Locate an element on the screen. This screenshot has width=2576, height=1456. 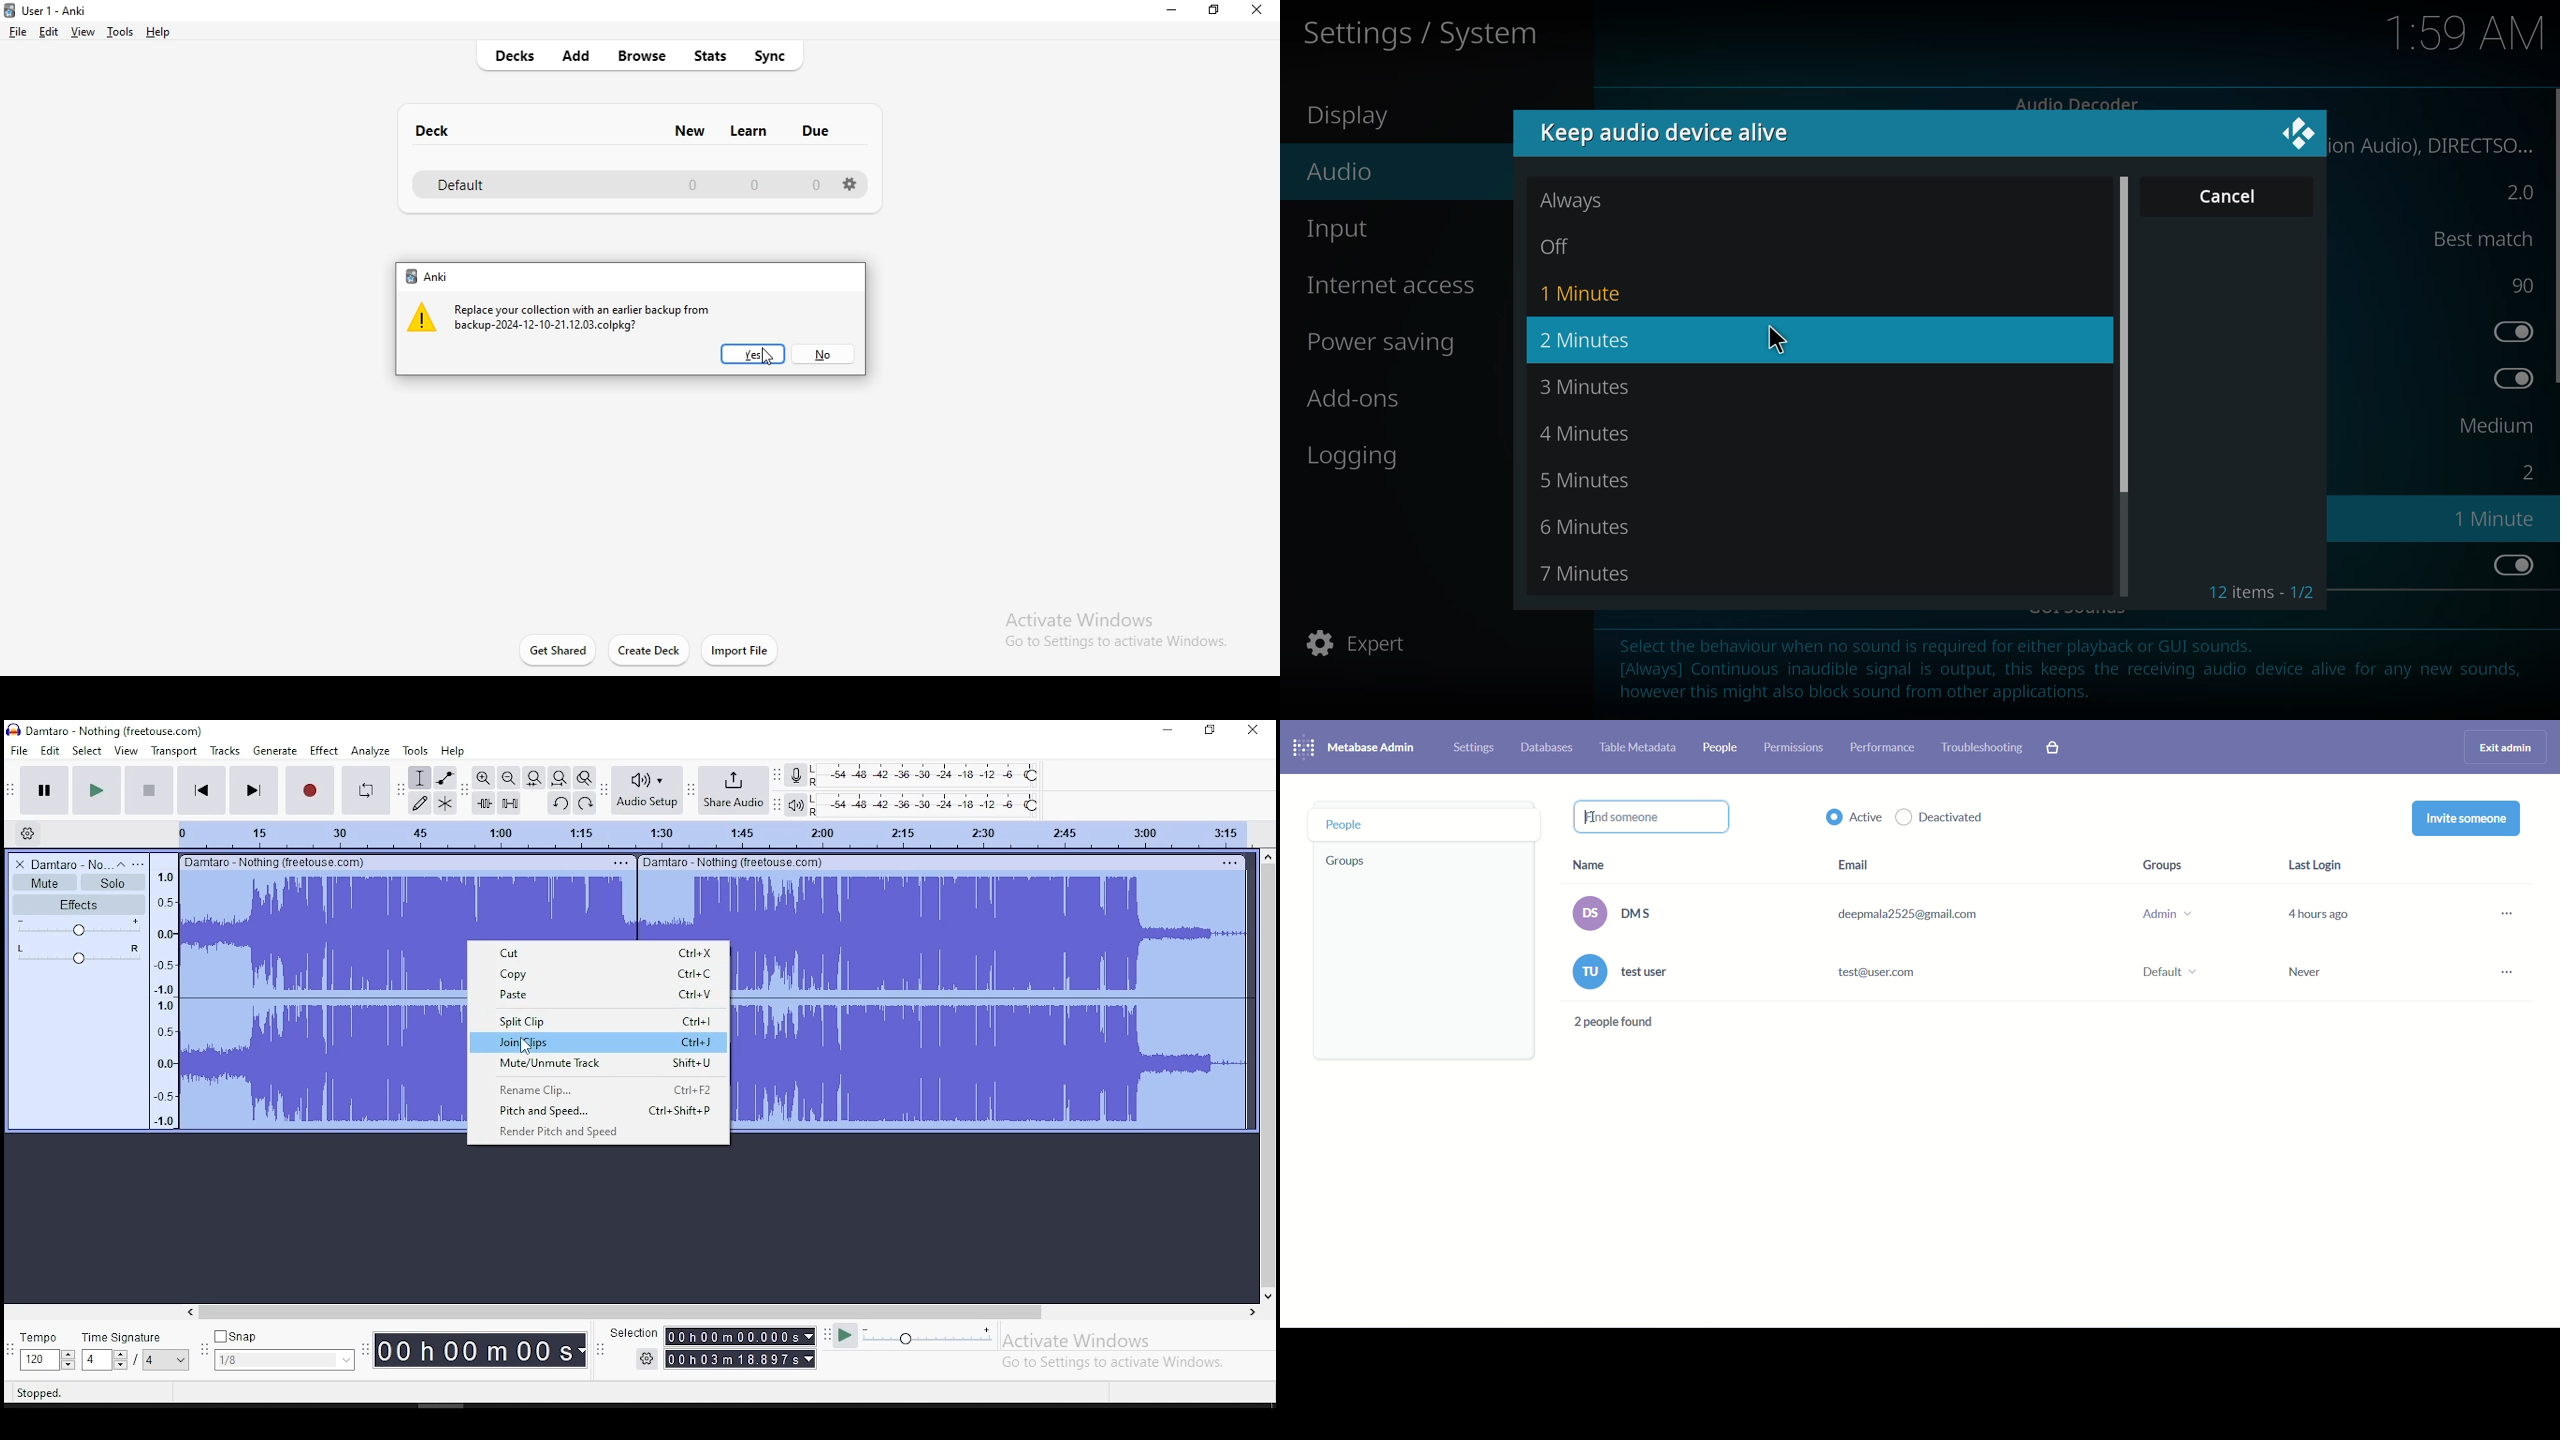
select is located at coordinates (86, 751).